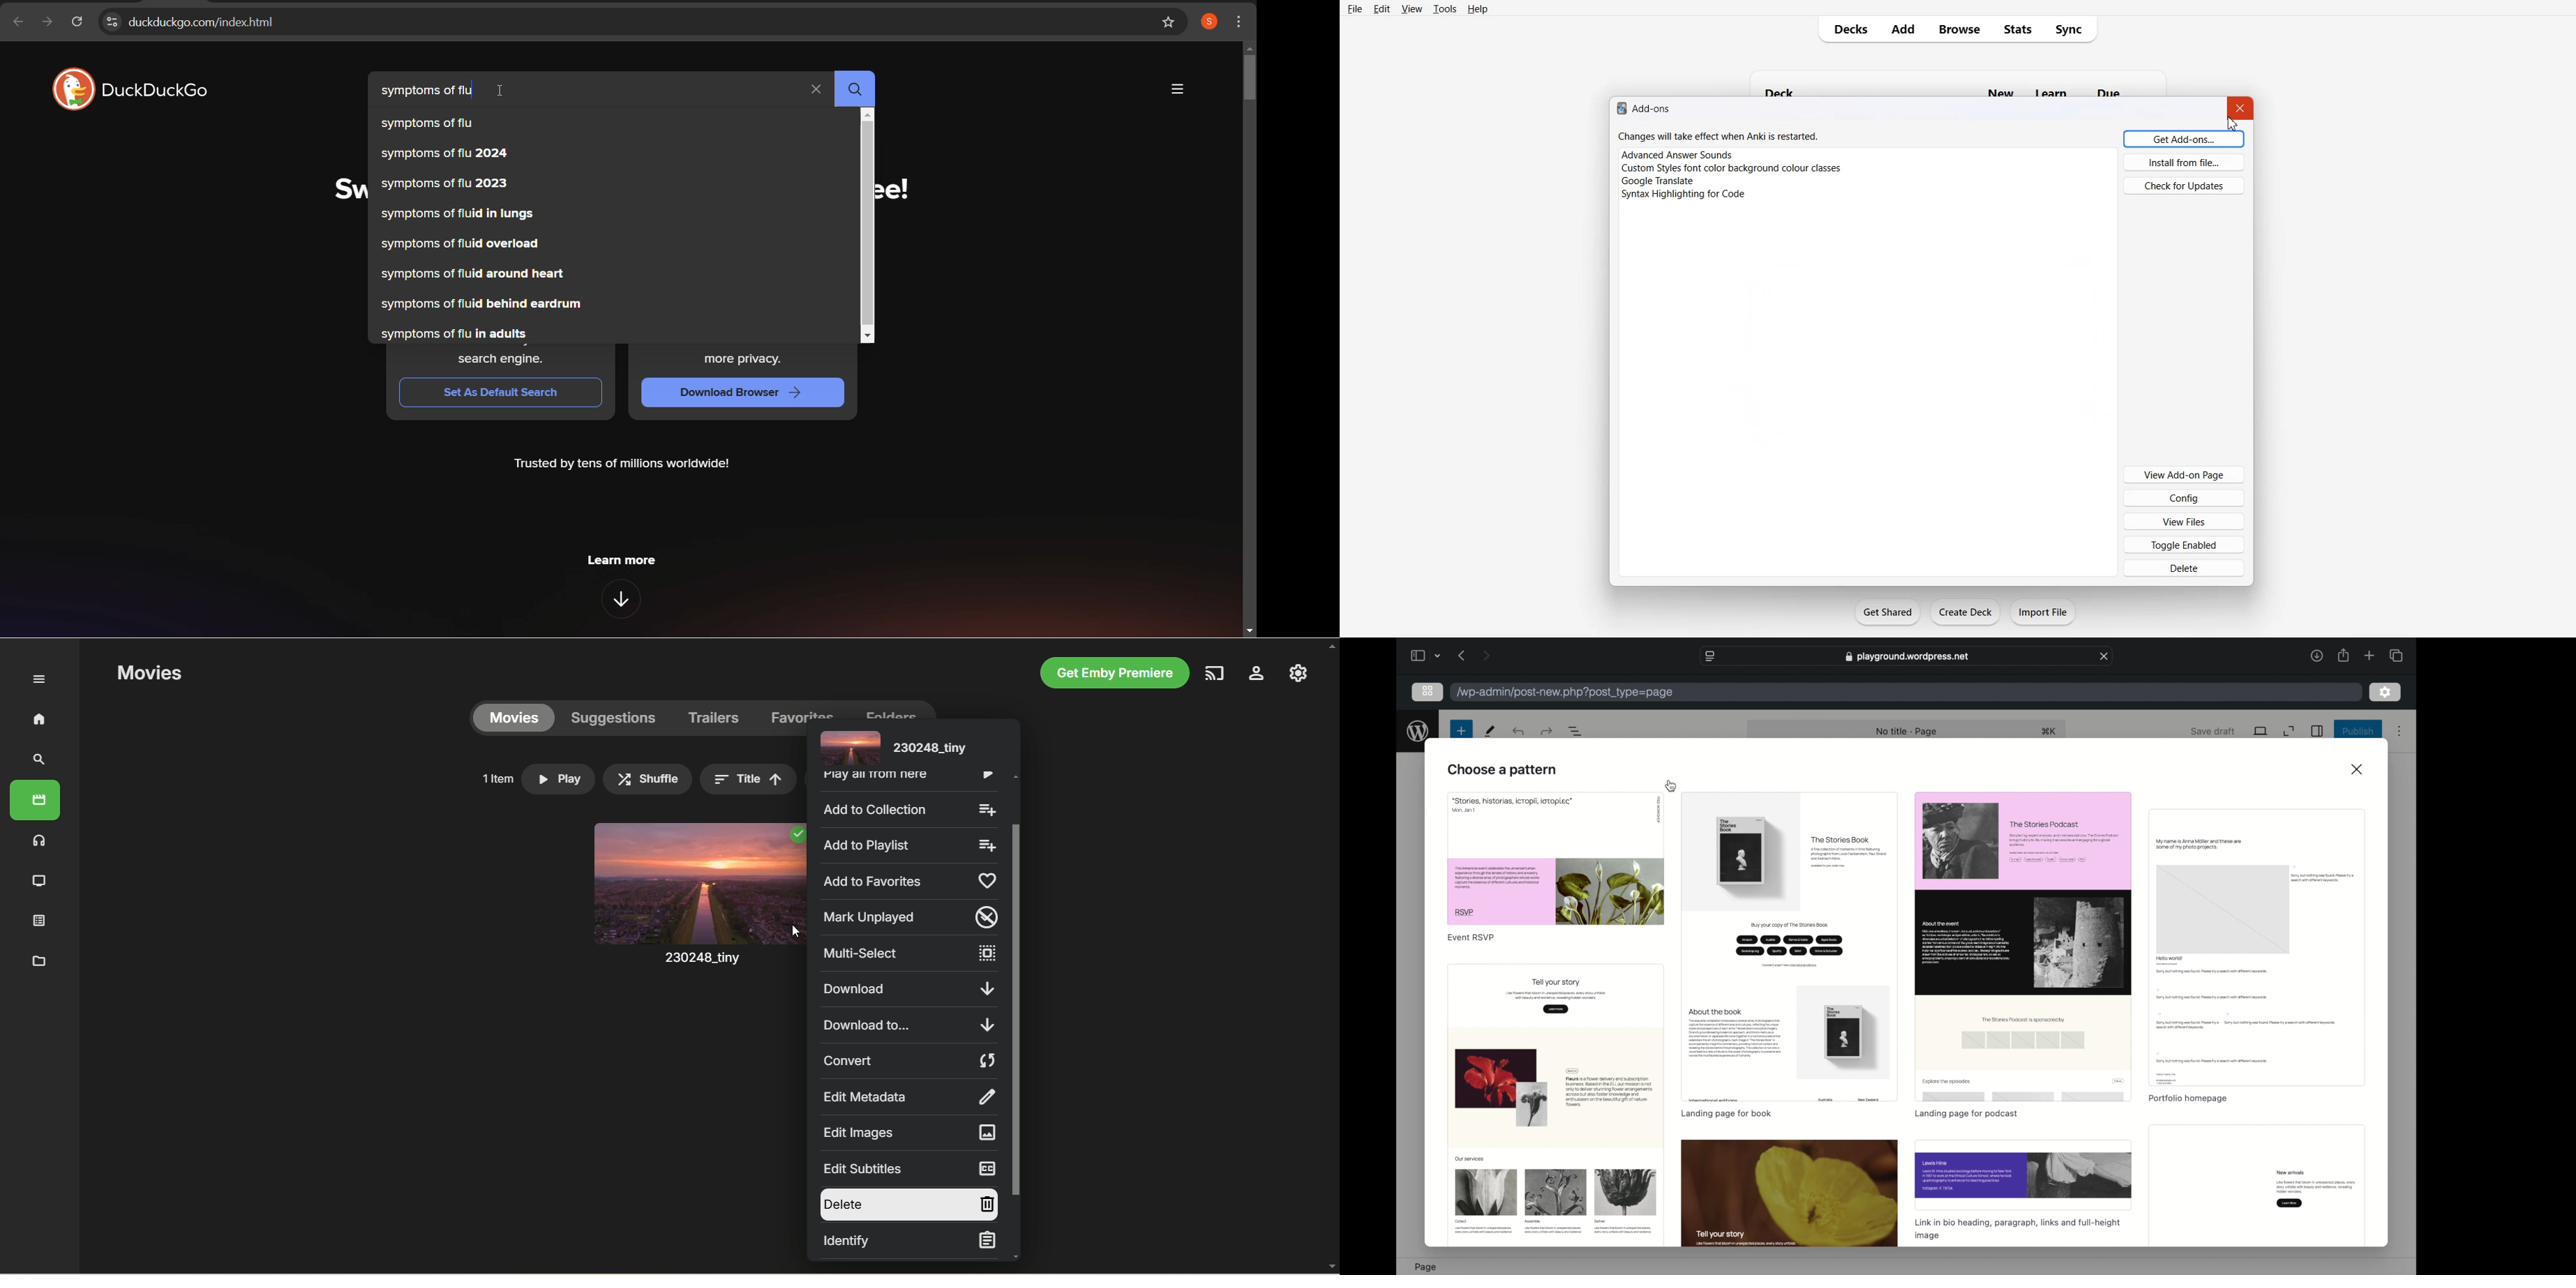  I want to click on preview, so click(1553, 858).